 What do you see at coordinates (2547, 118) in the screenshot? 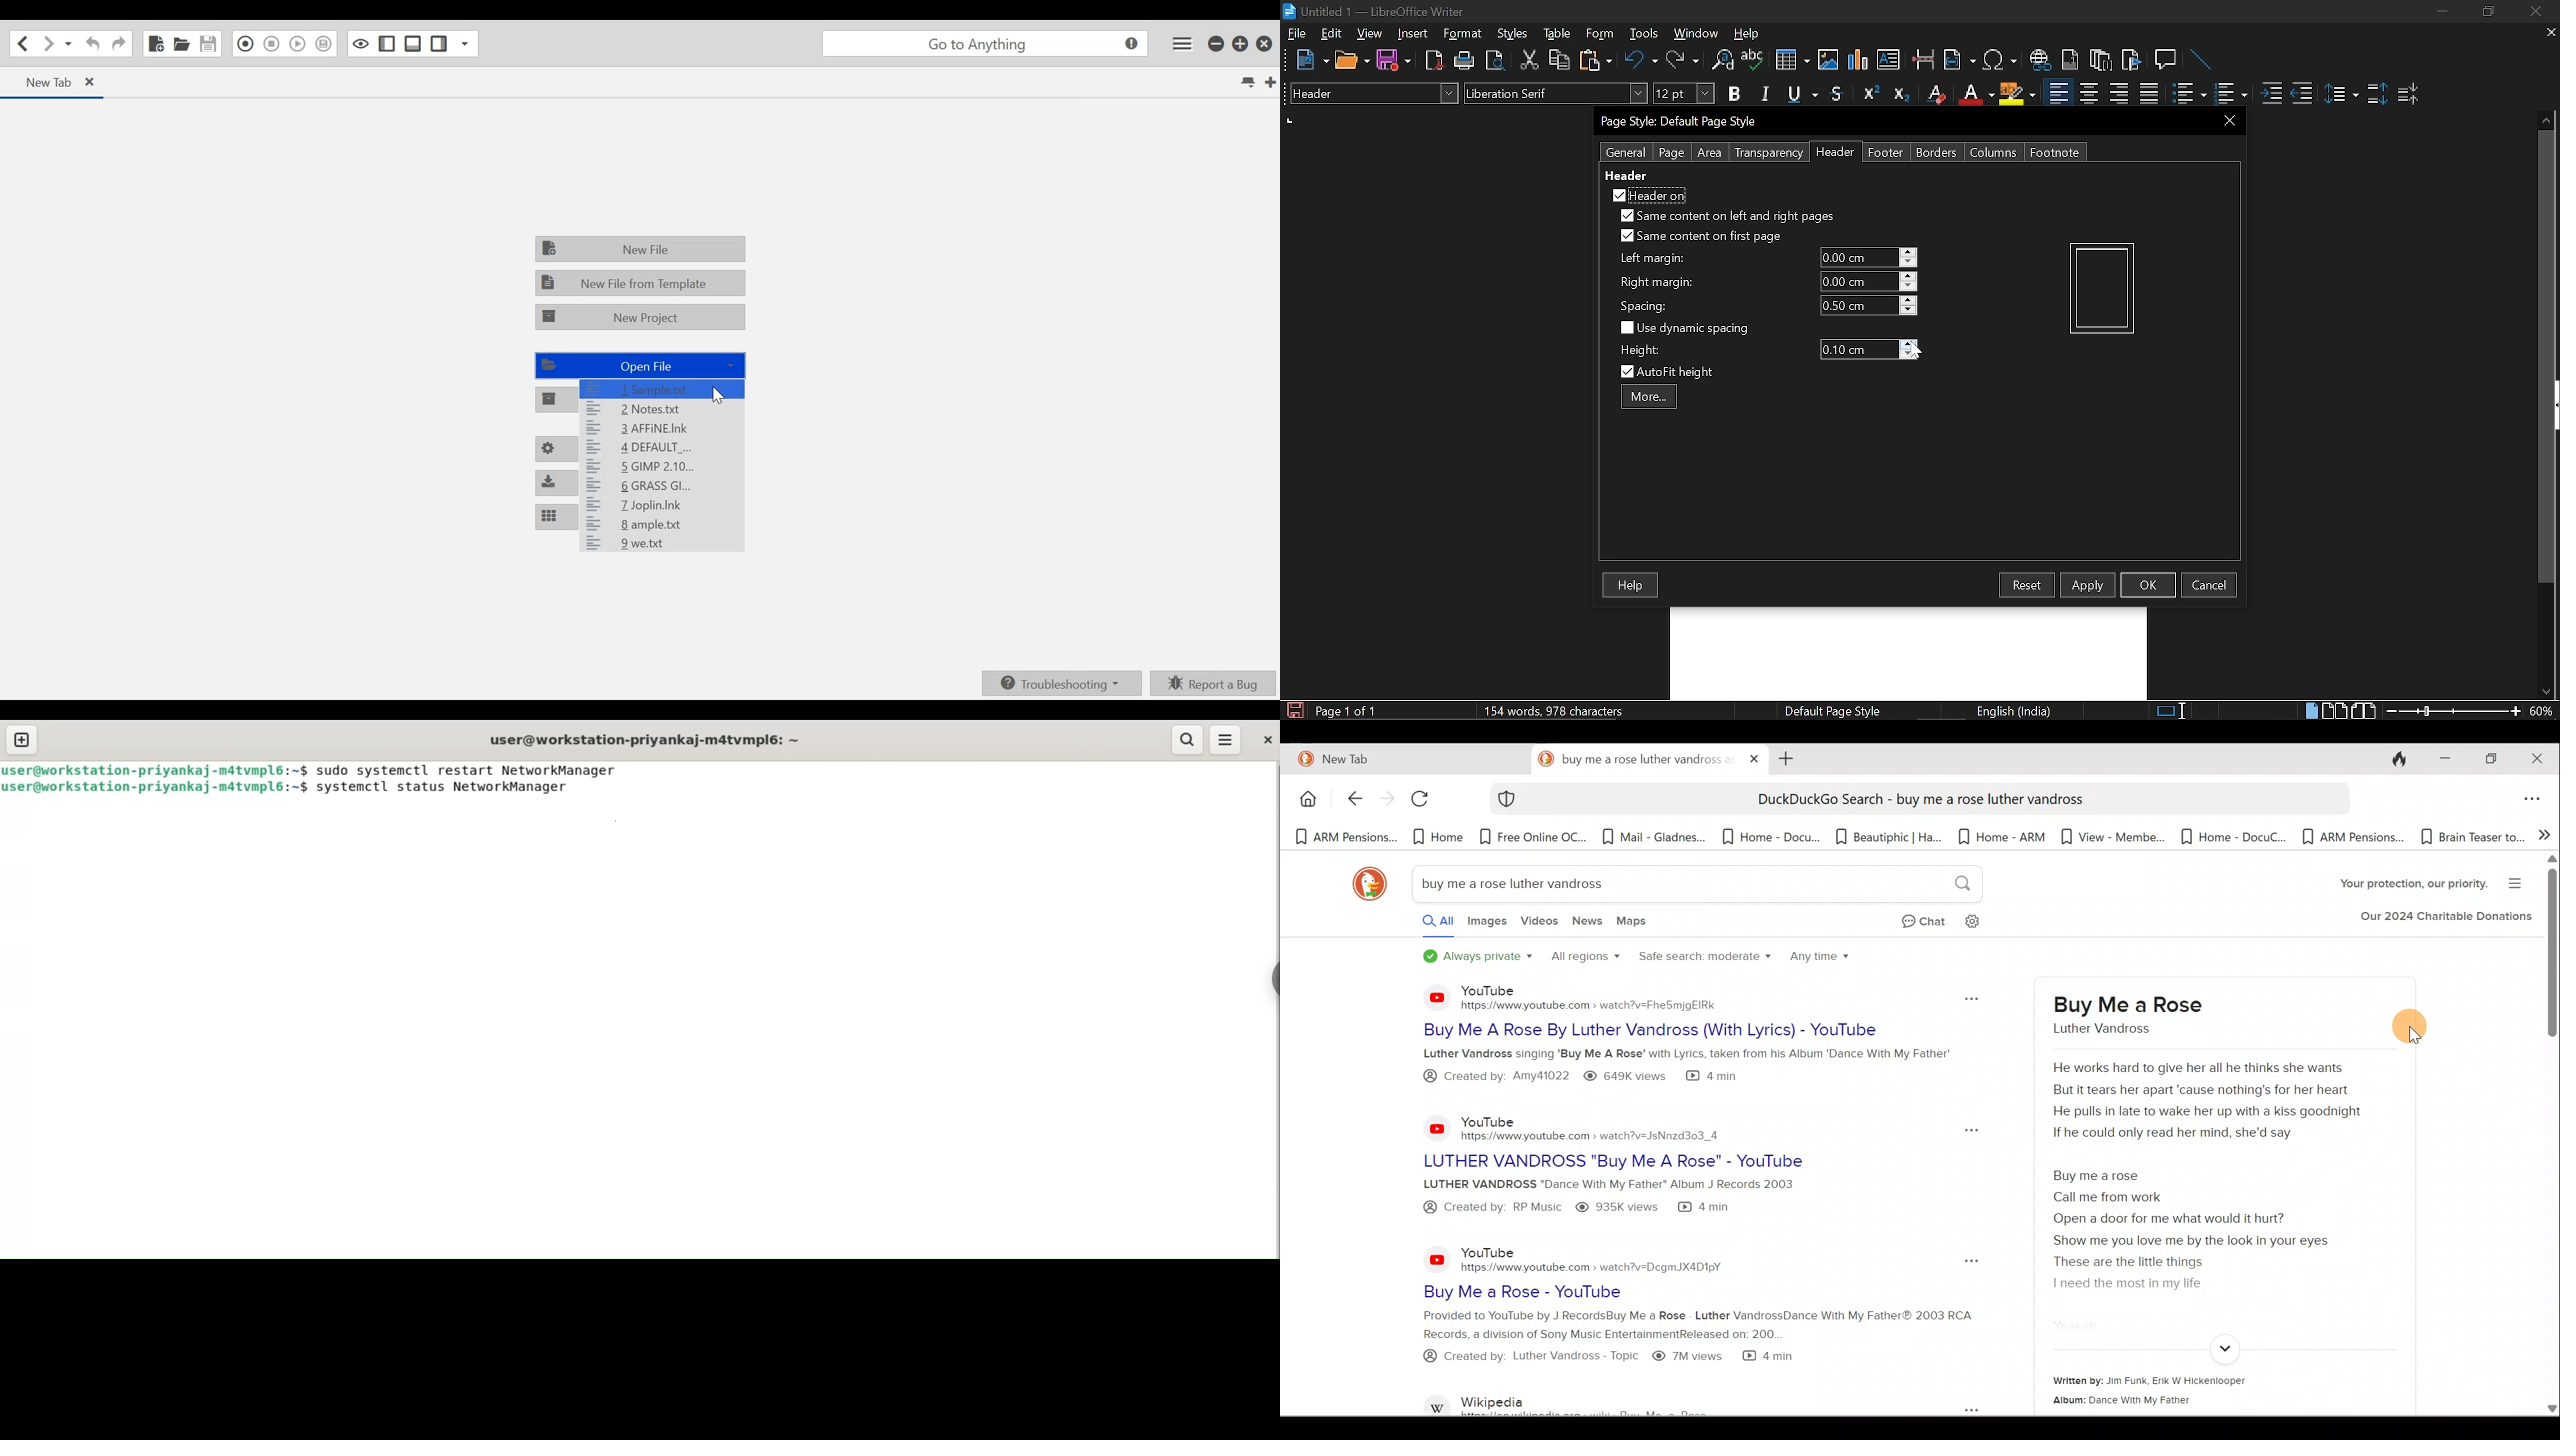
I see `Move up` at bounding box center [2547, 118].